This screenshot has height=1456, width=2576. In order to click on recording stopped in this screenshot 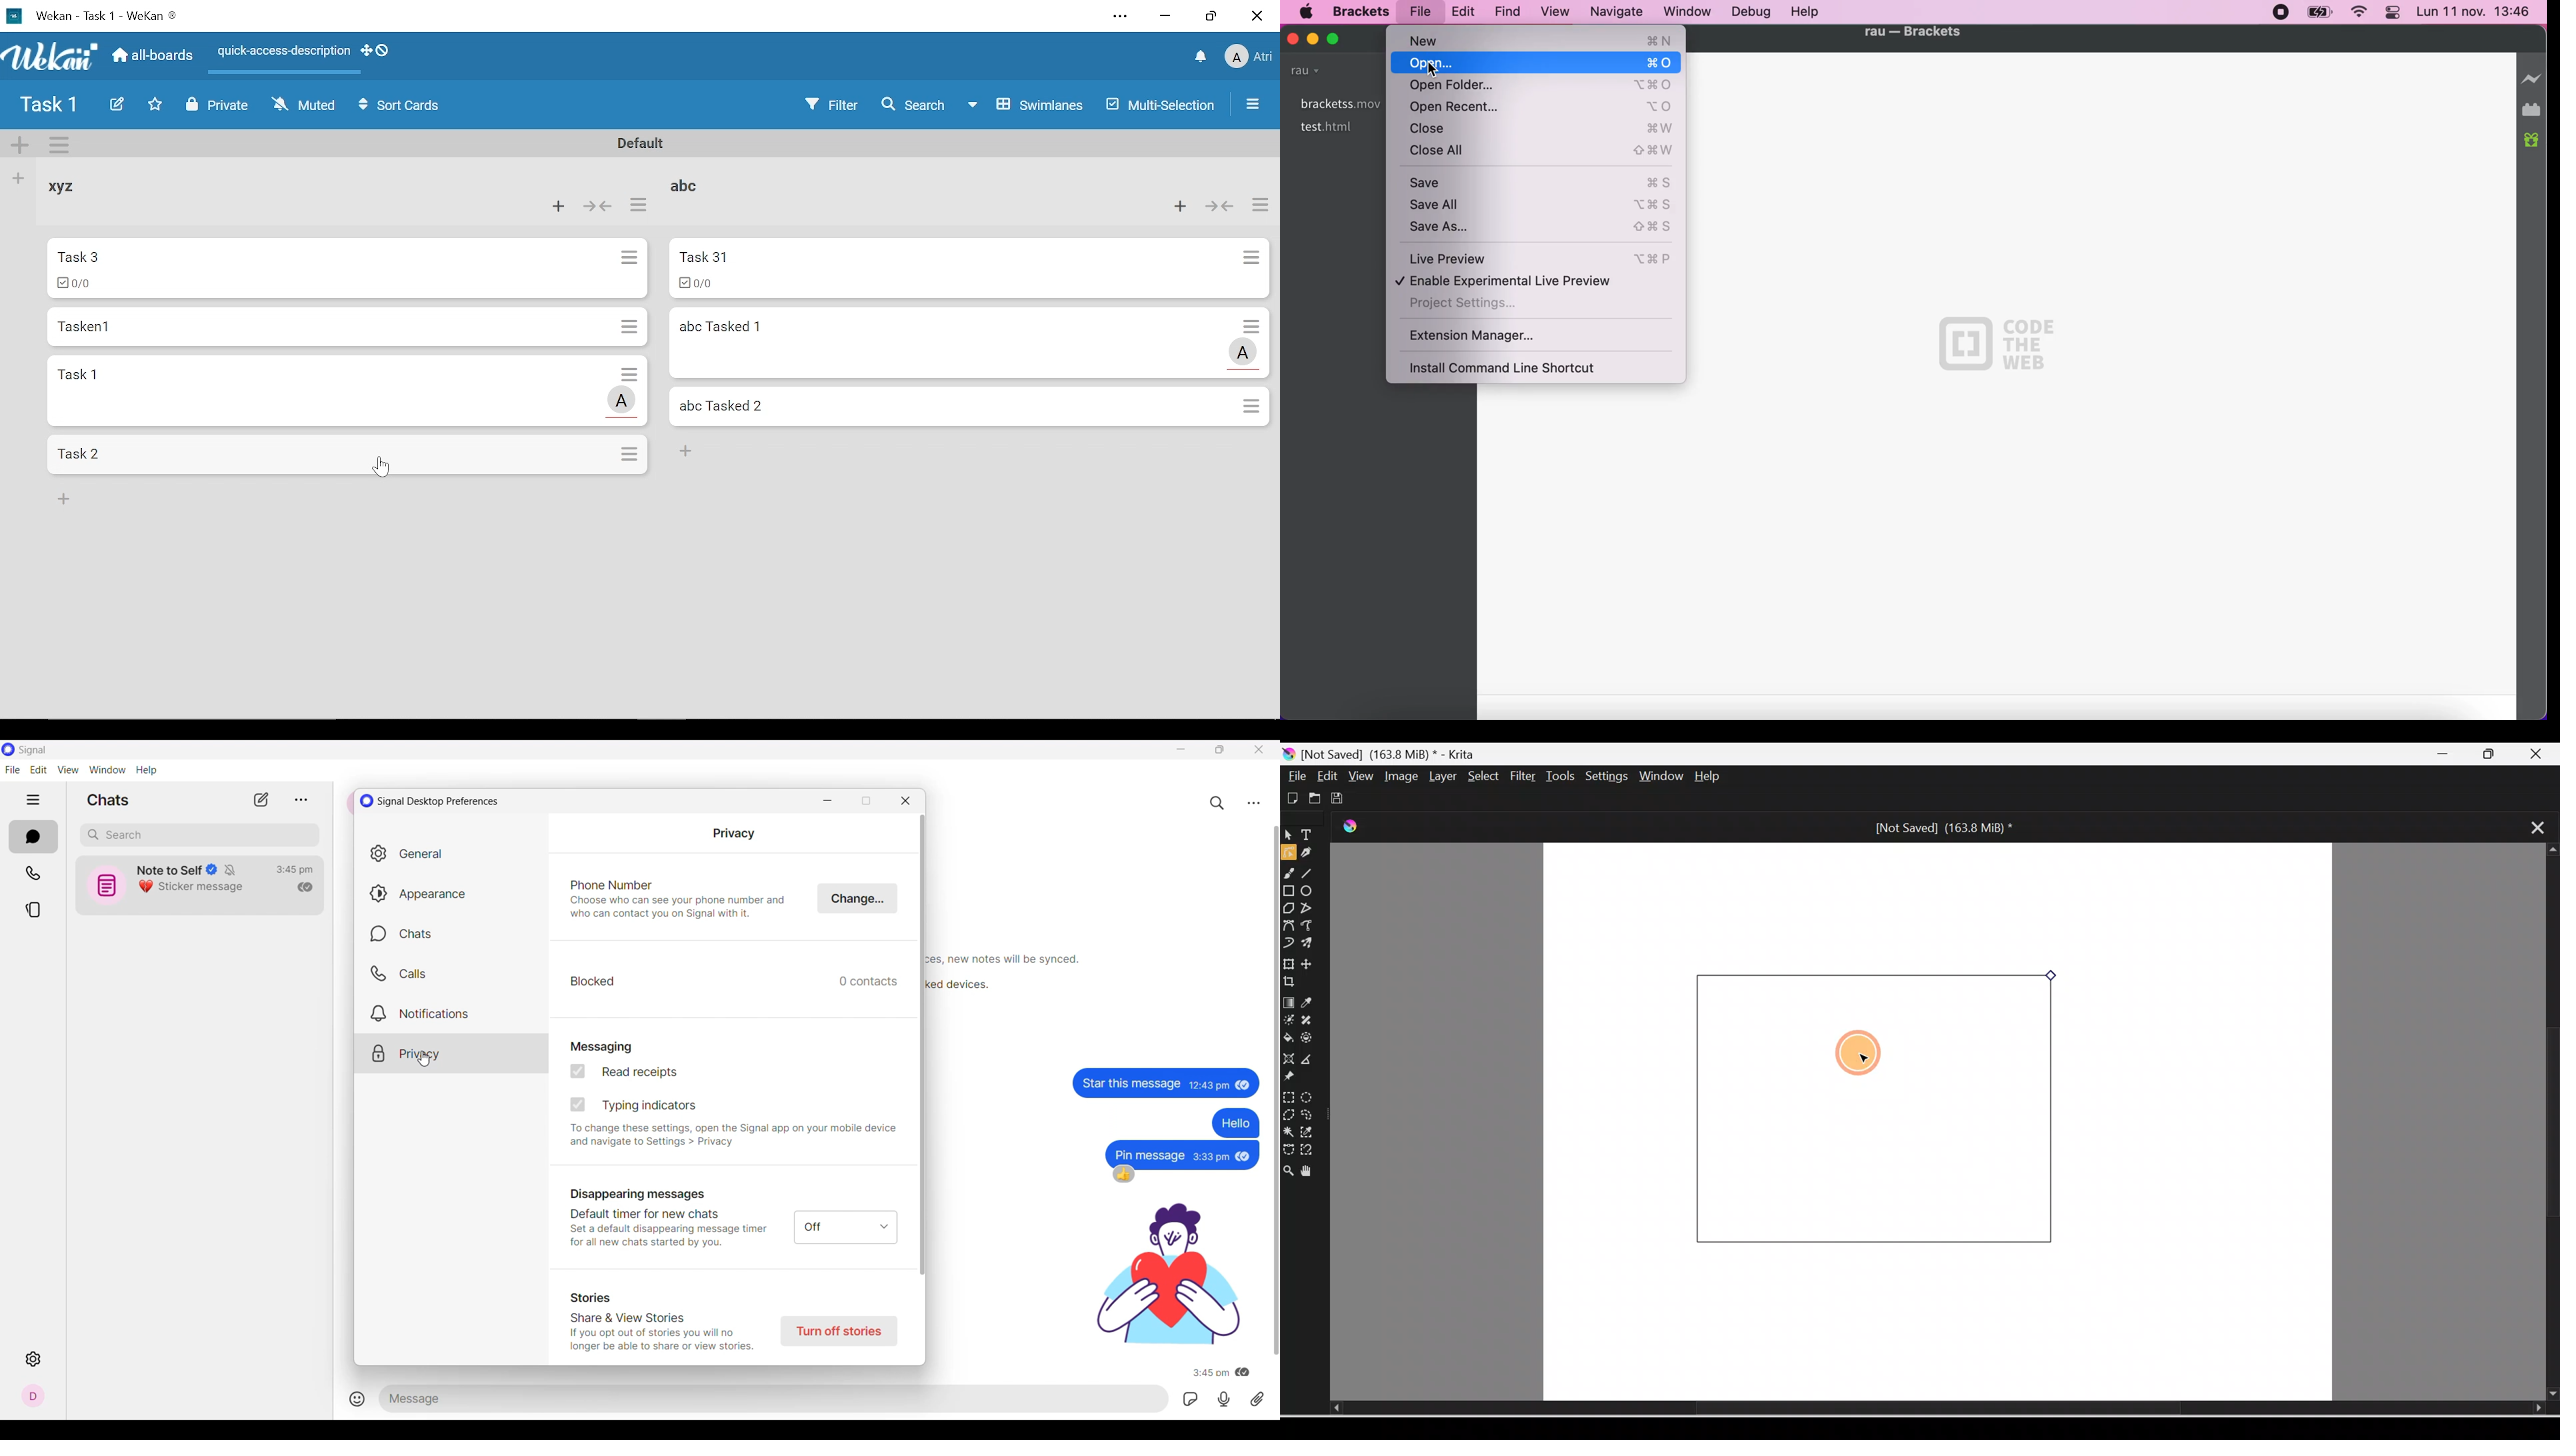, I will do `click(2280, 13)`.